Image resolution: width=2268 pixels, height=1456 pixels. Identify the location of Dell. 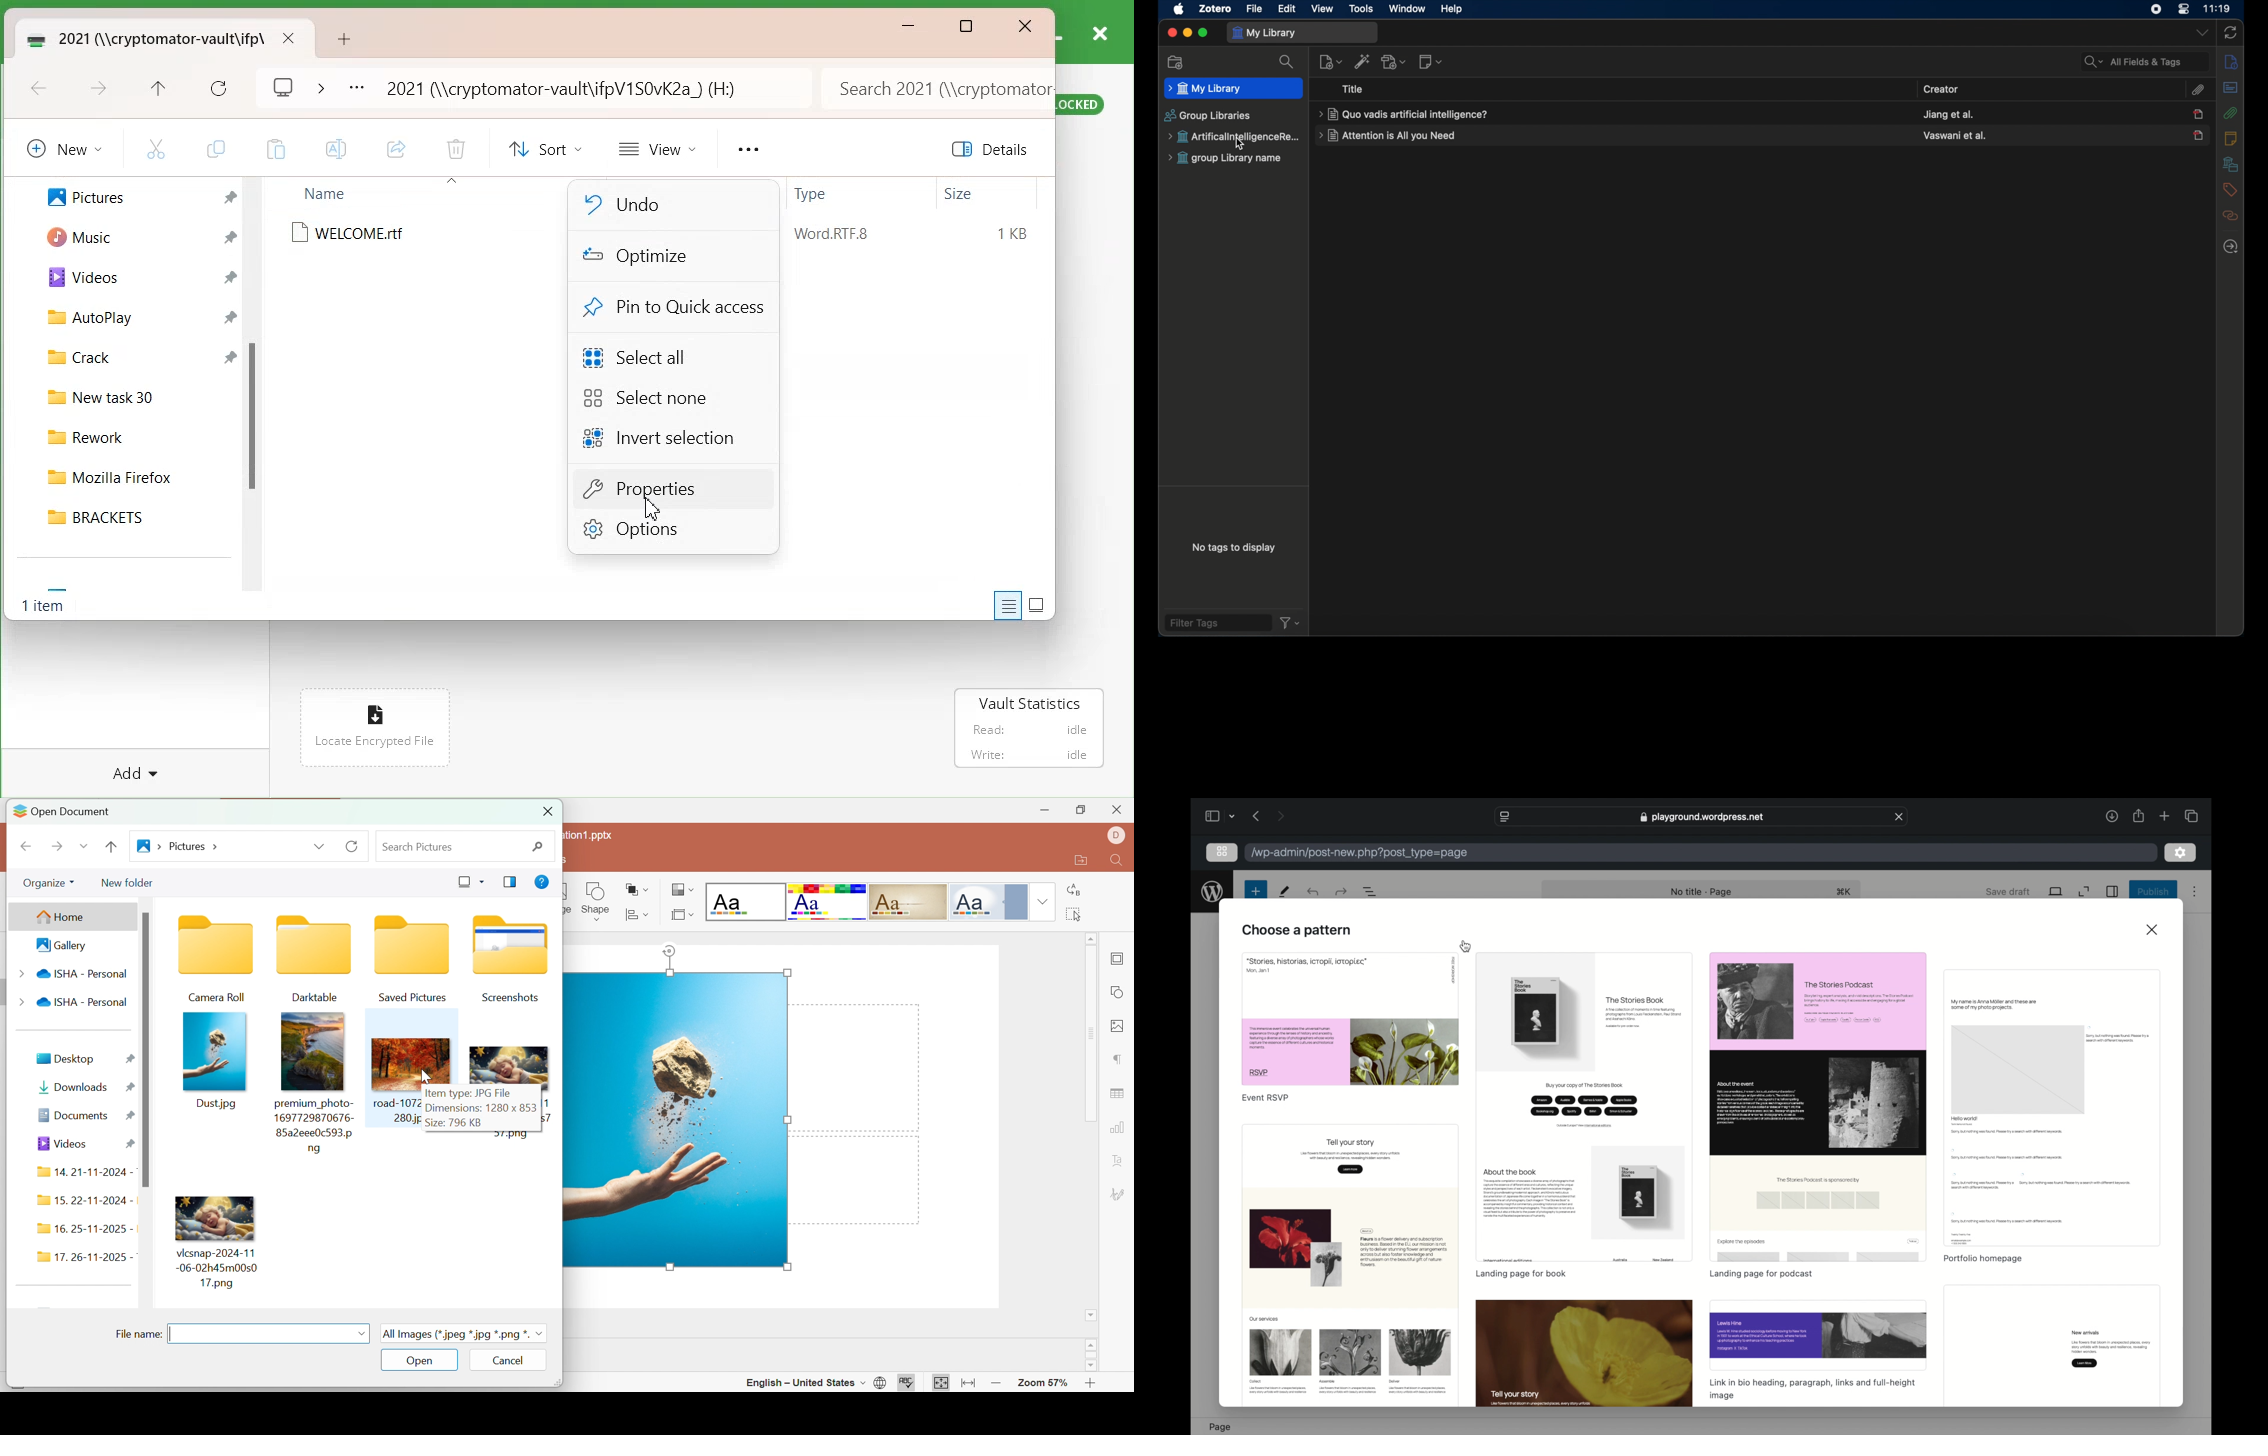
(1116, 836).